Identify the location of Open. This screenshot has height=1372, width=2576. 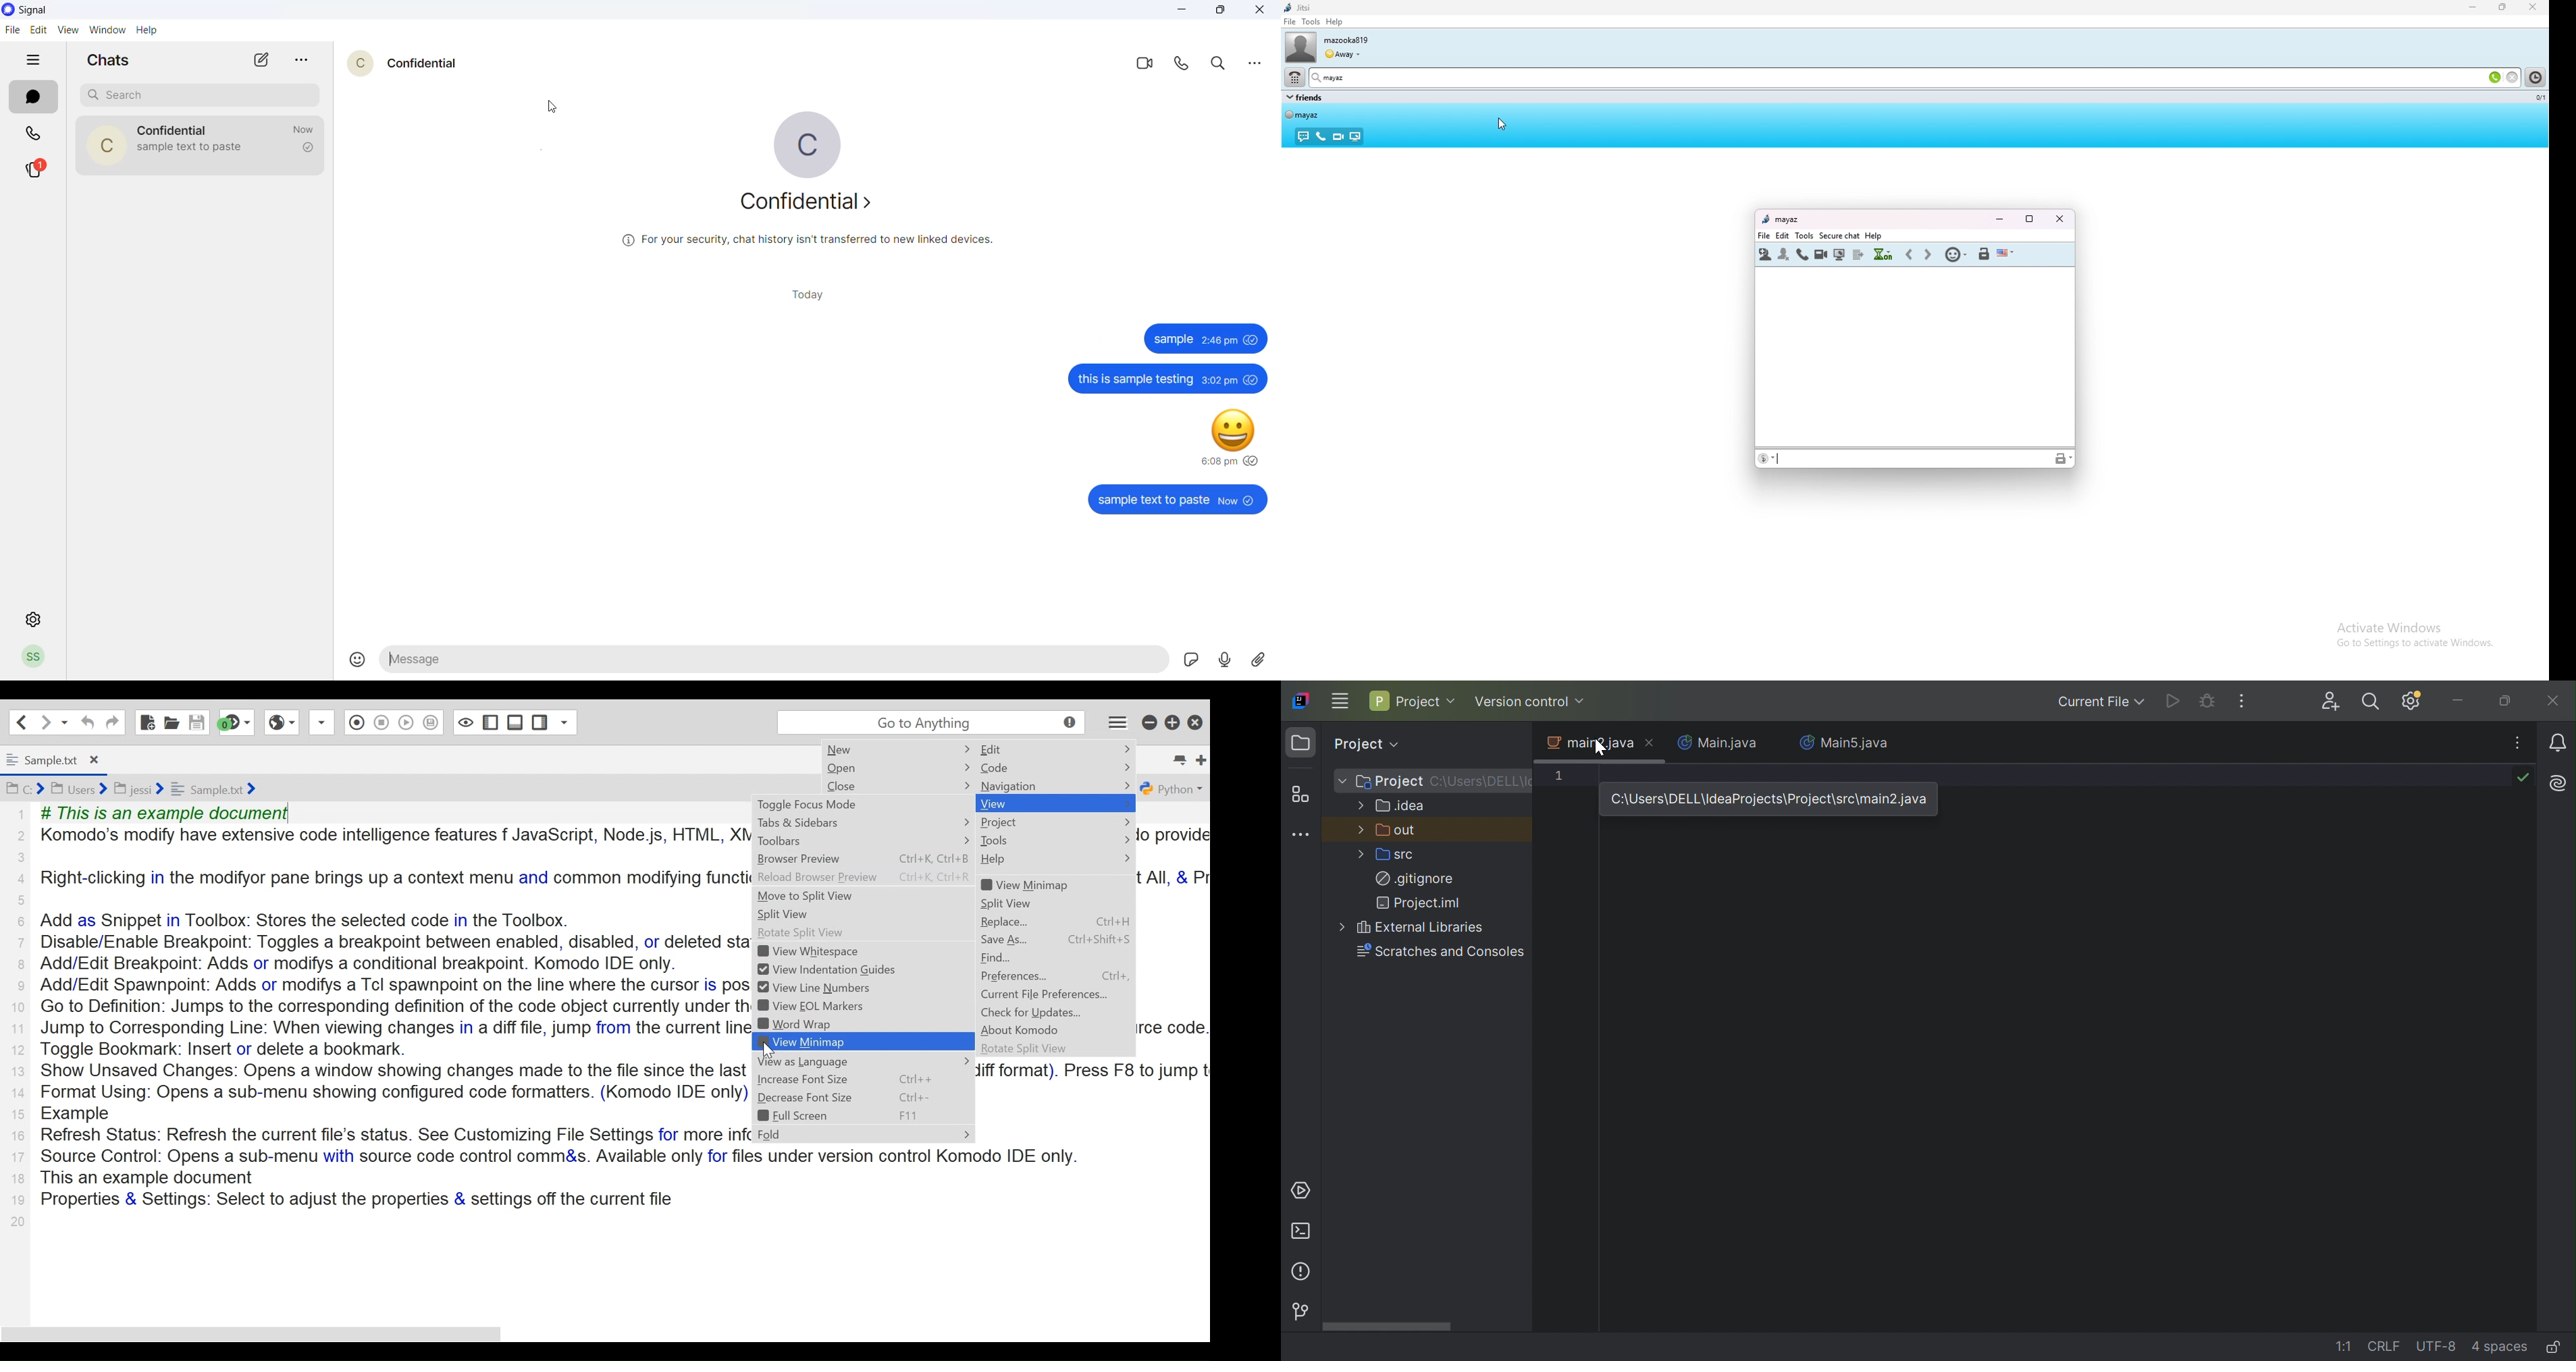
(855, 769).